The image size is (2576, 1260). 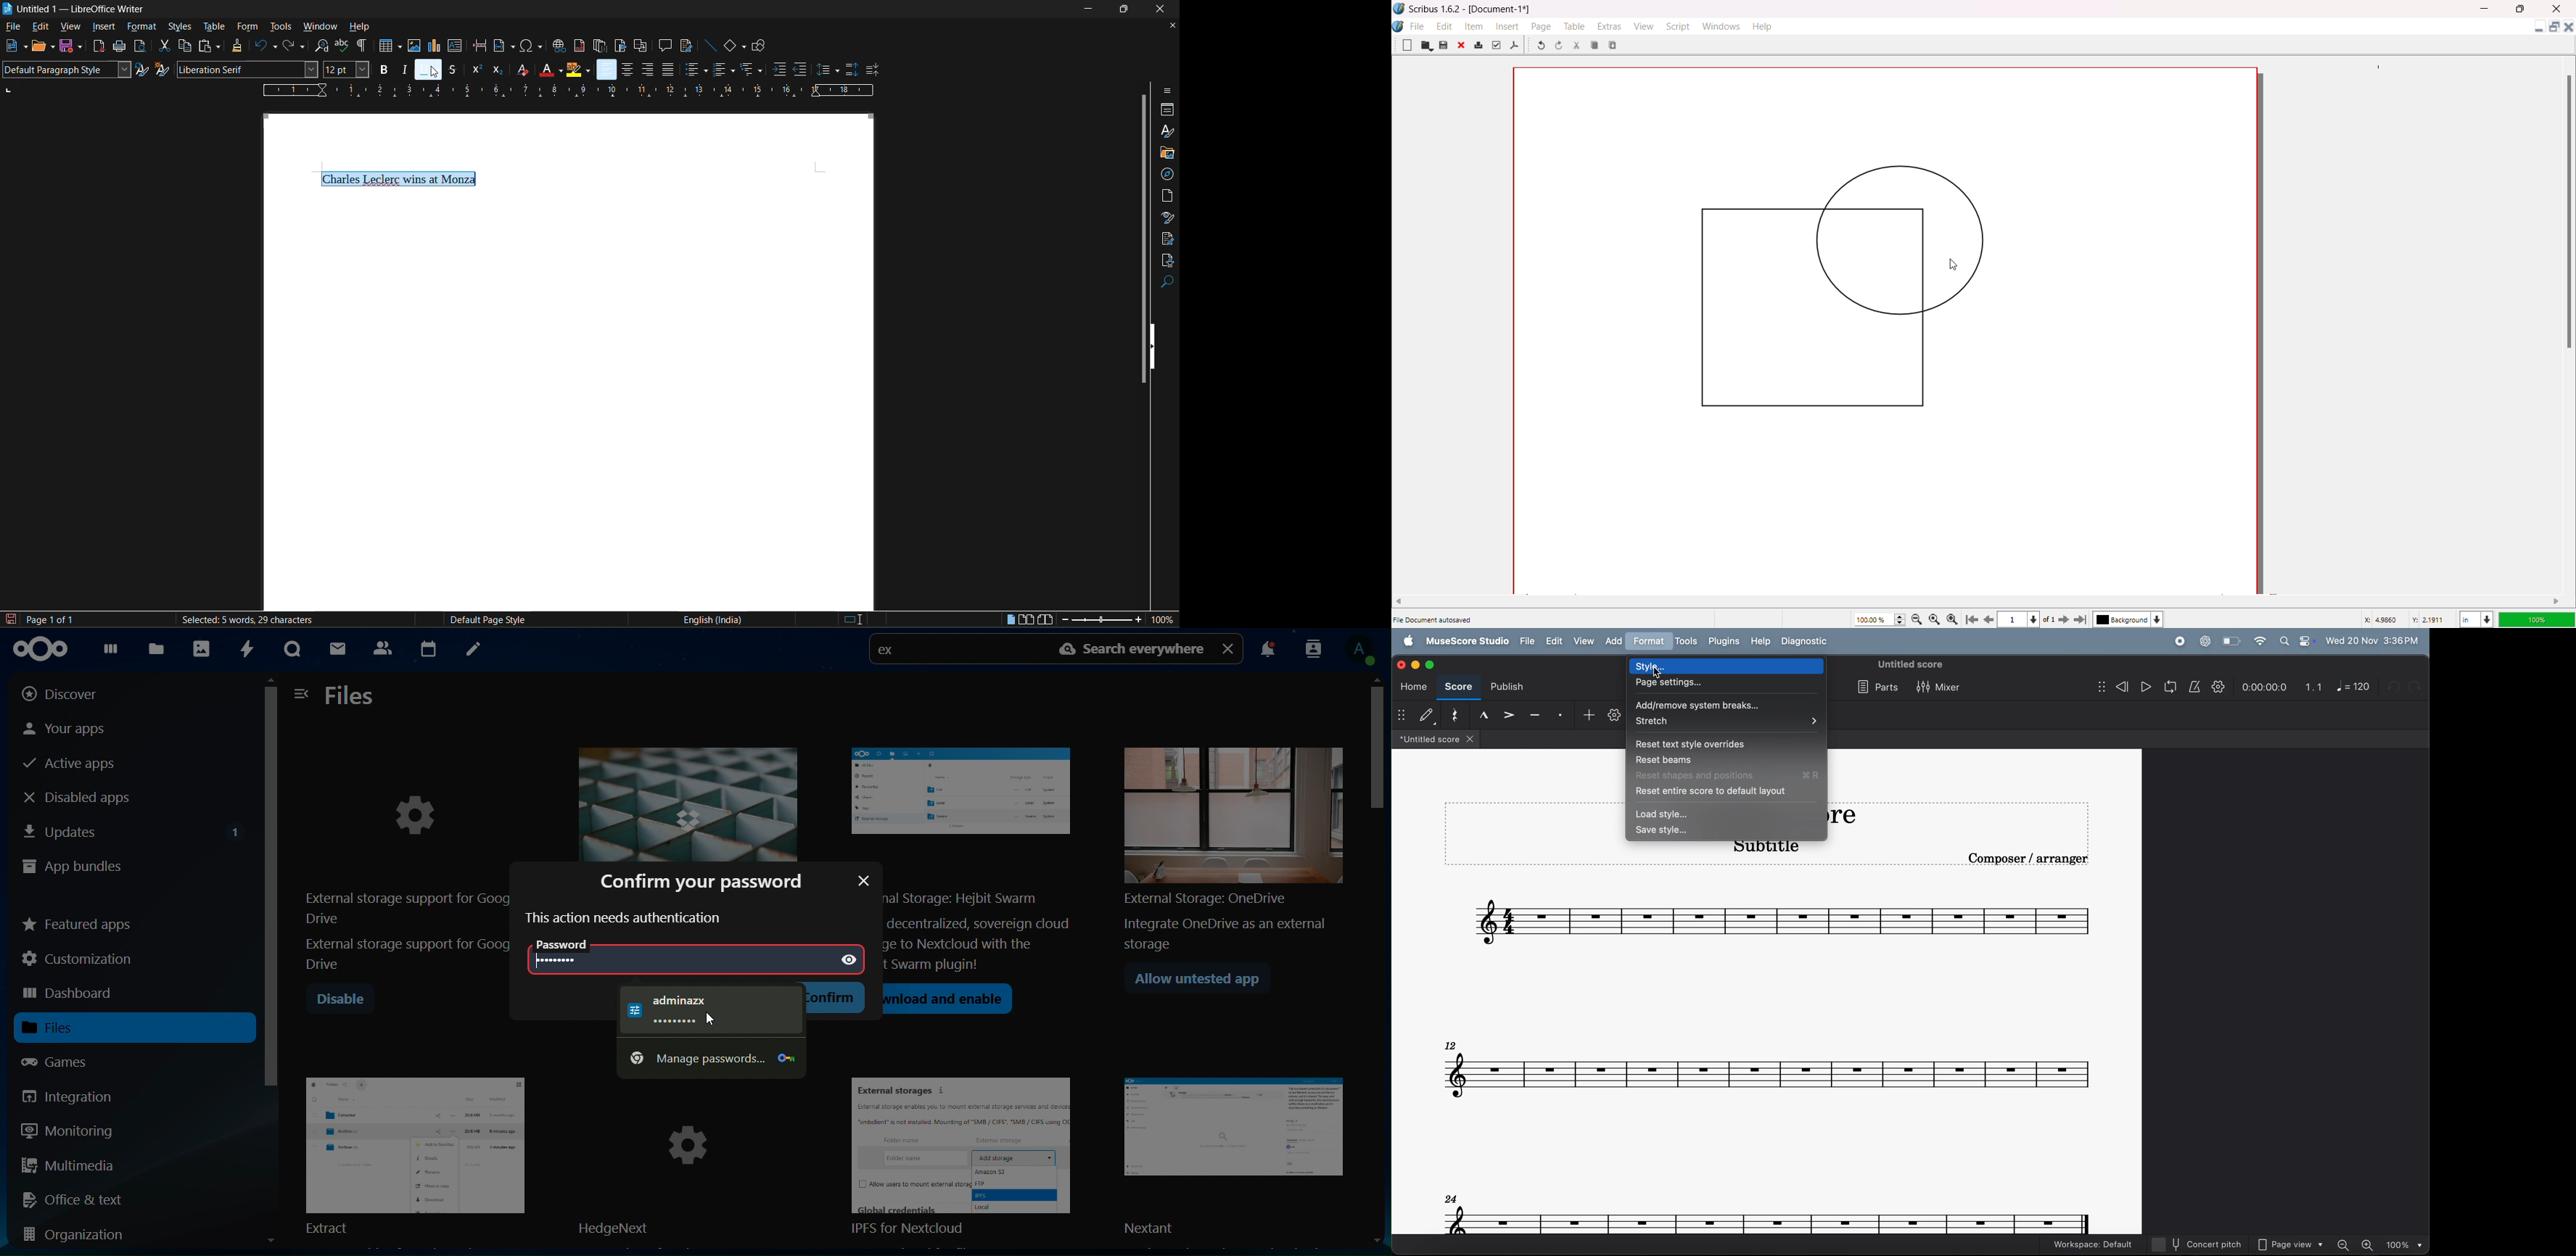 What do you see at coordinates (1728, 760) in the screenshot?
I see `reset beams` at bounding box center [1728, 760].